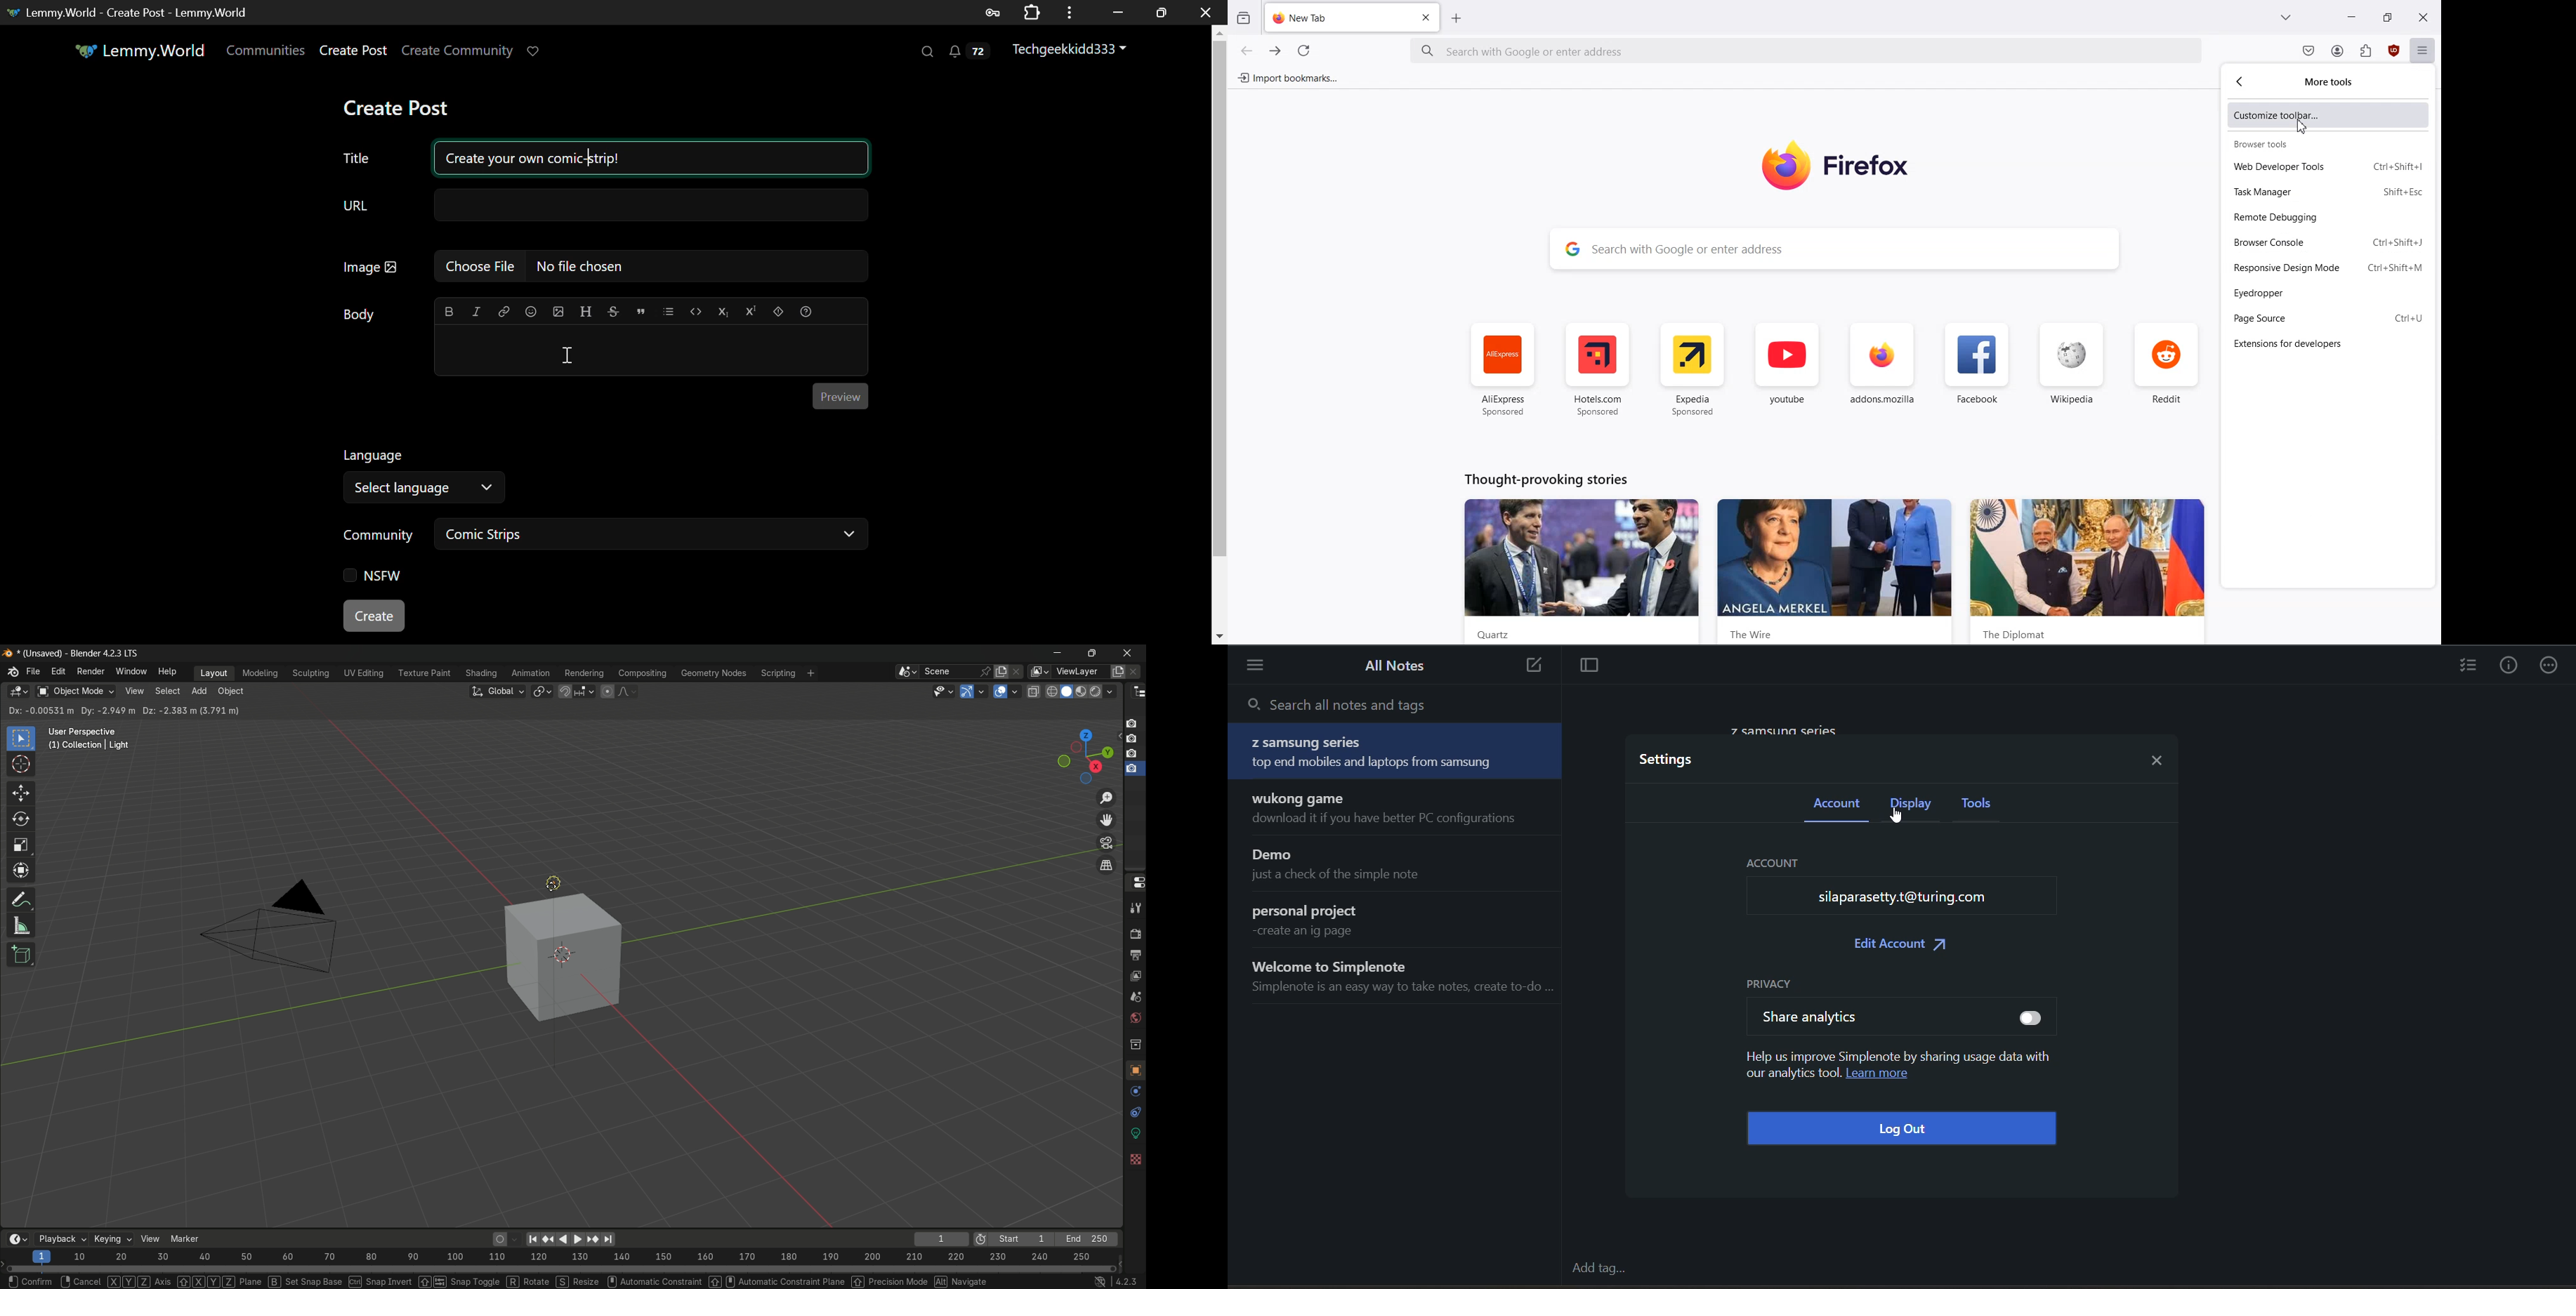 Image resolution: width=2576 pixels, height=1316 pixels. What do you see at coordinates (2240, 83) in the screenshot?
I see `Go Back` at bounding box center [2240, 83].